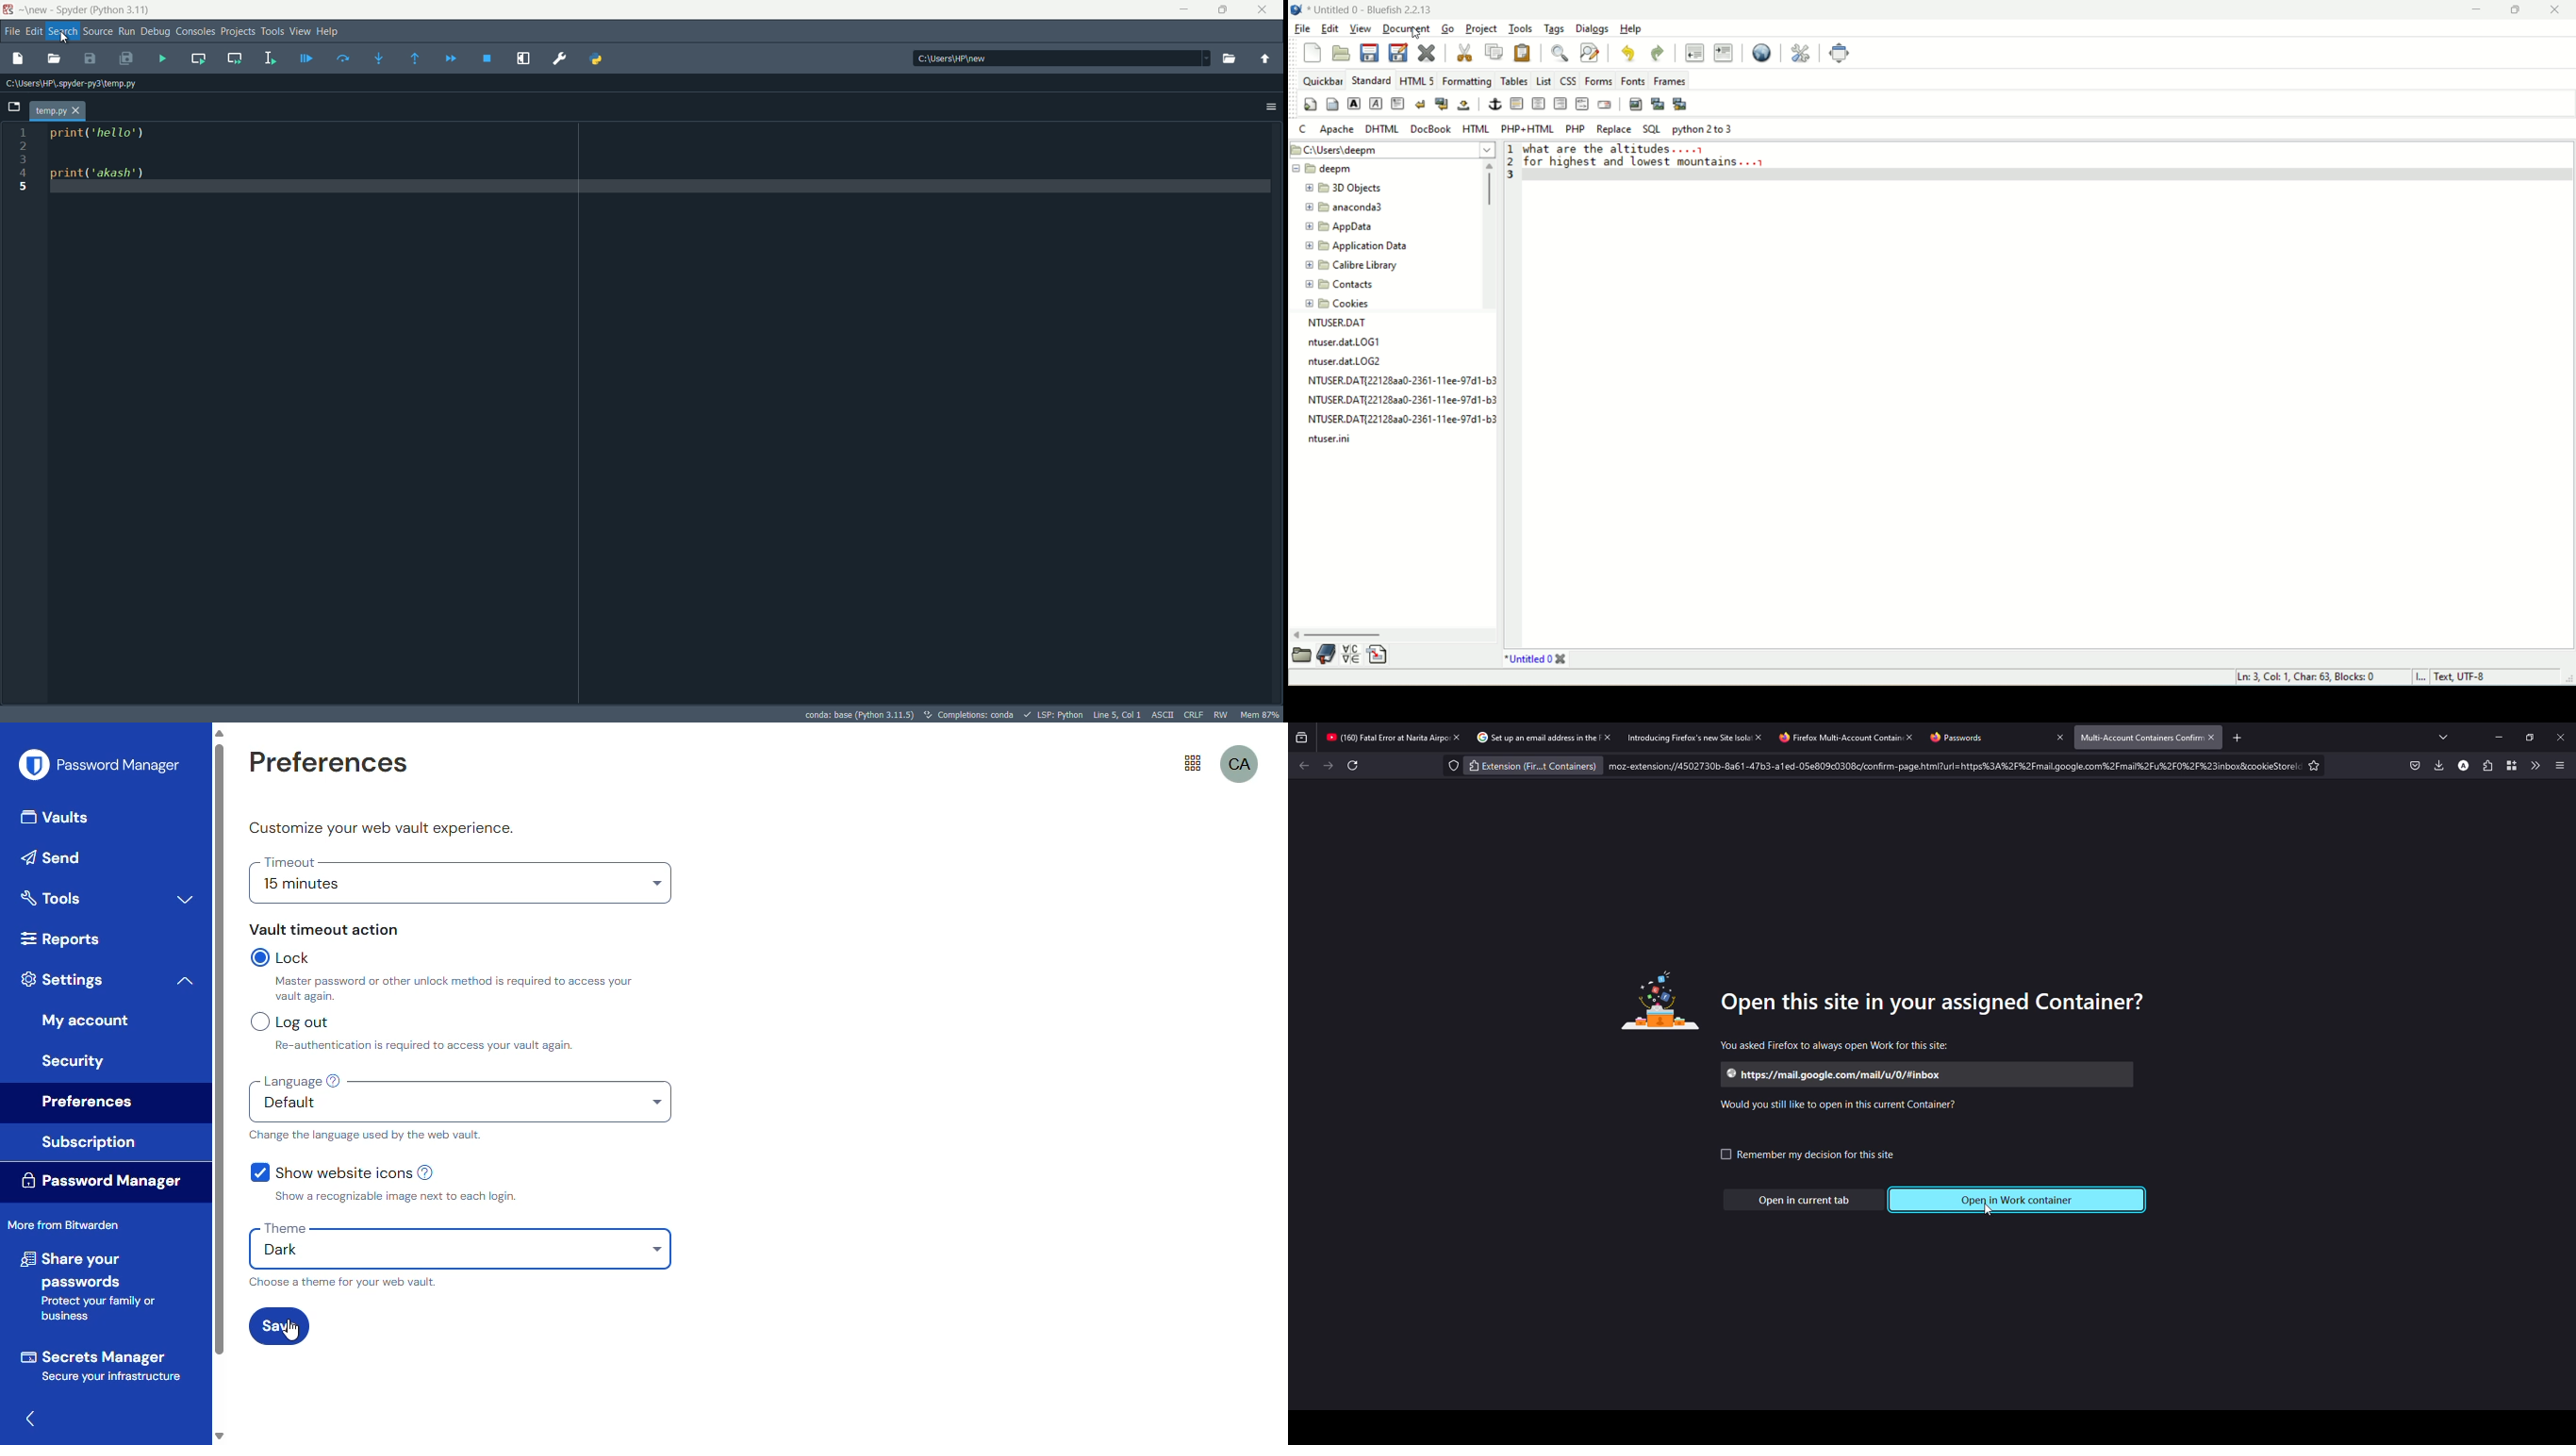  Describe the element at coordinates (1354, 103) in the screenshot. I see `strong` at that location.